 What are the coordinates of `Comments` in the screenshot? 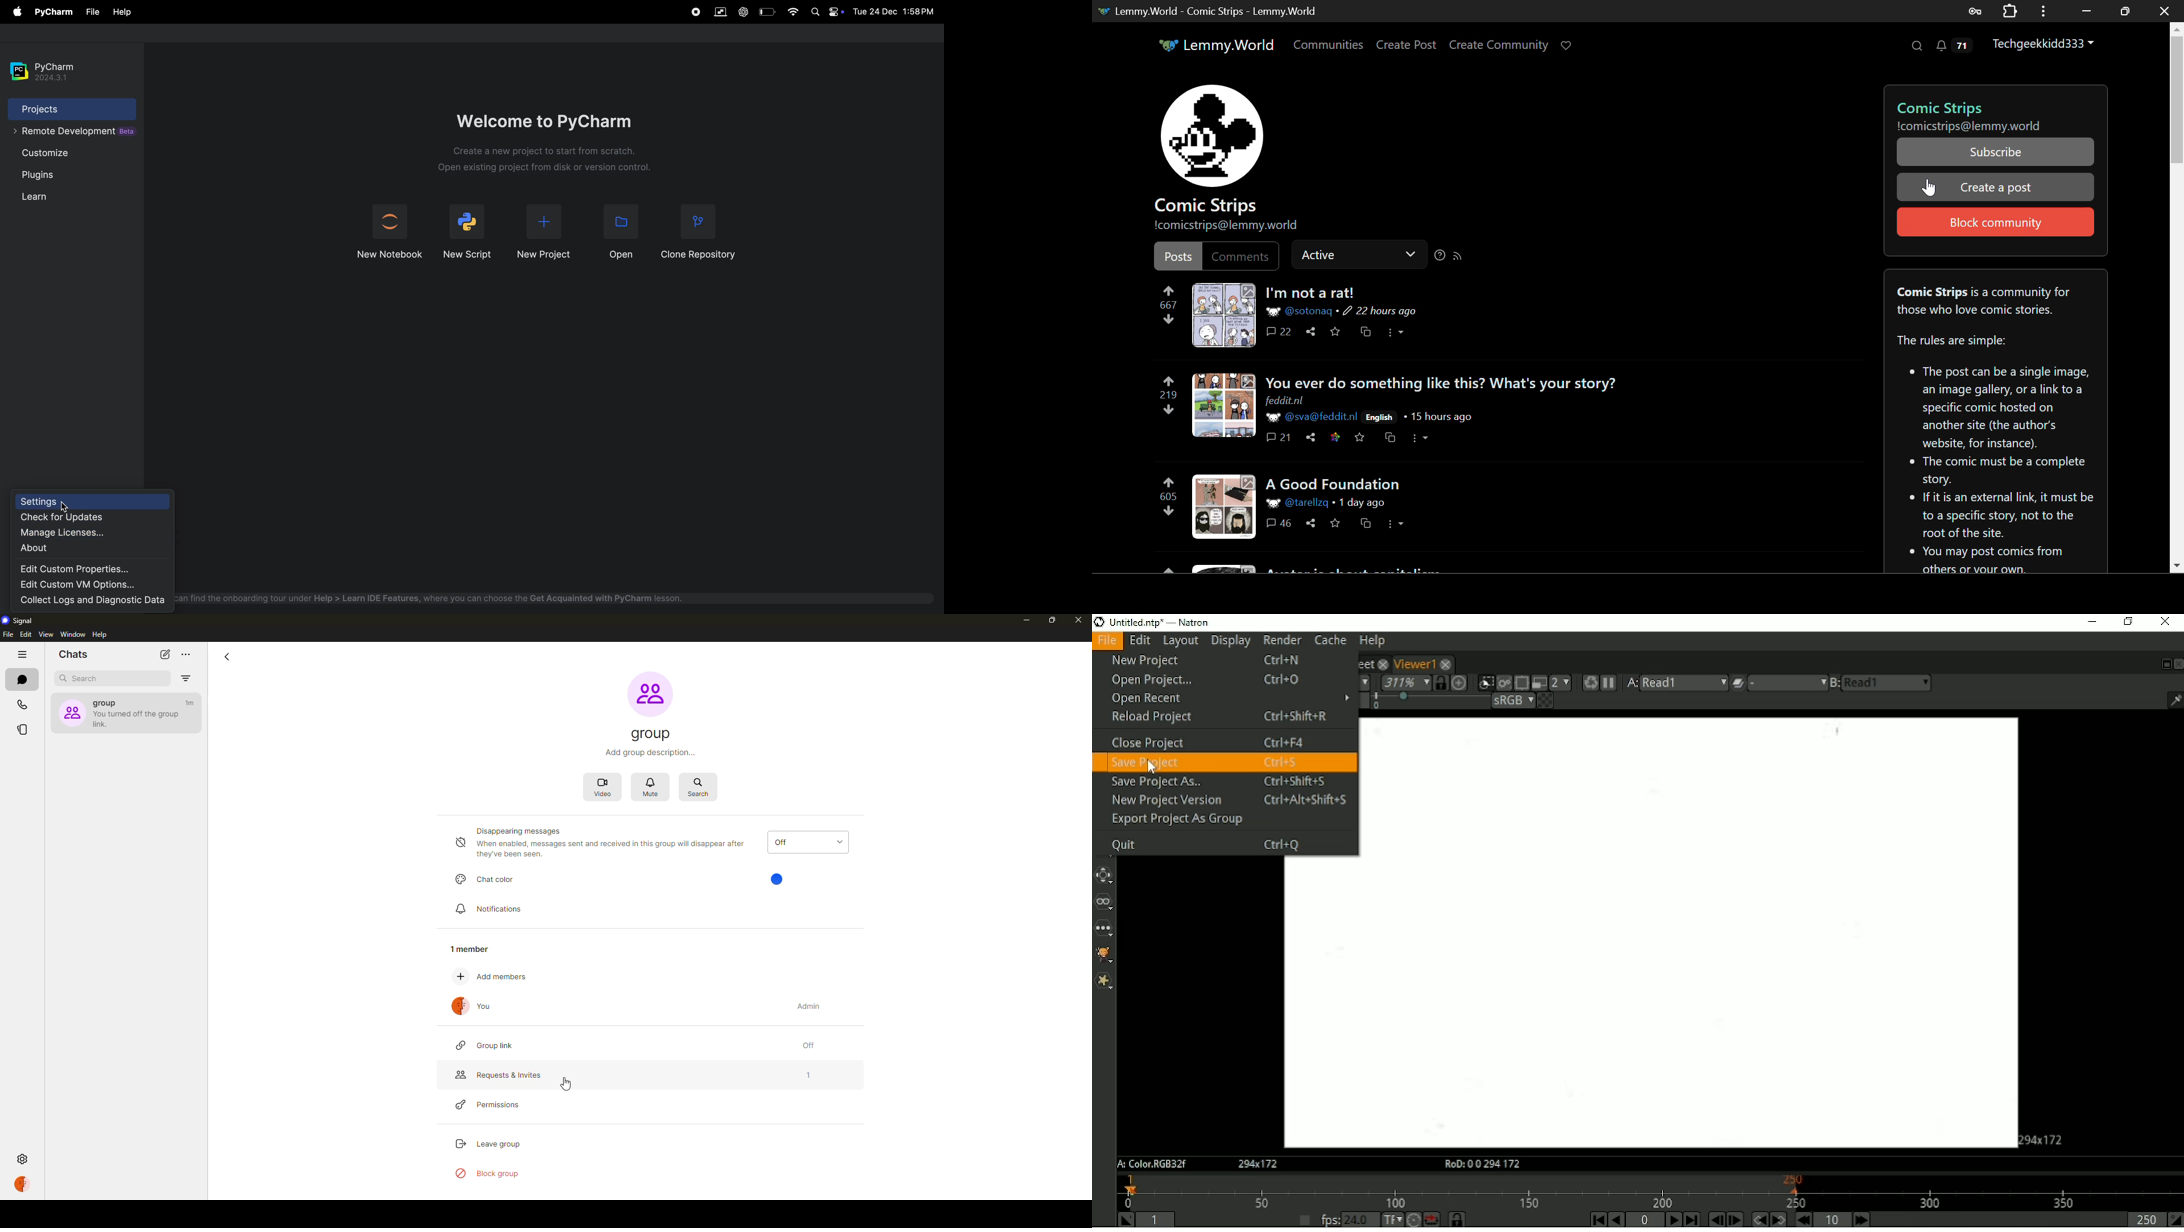 It's located at (1279, 524).